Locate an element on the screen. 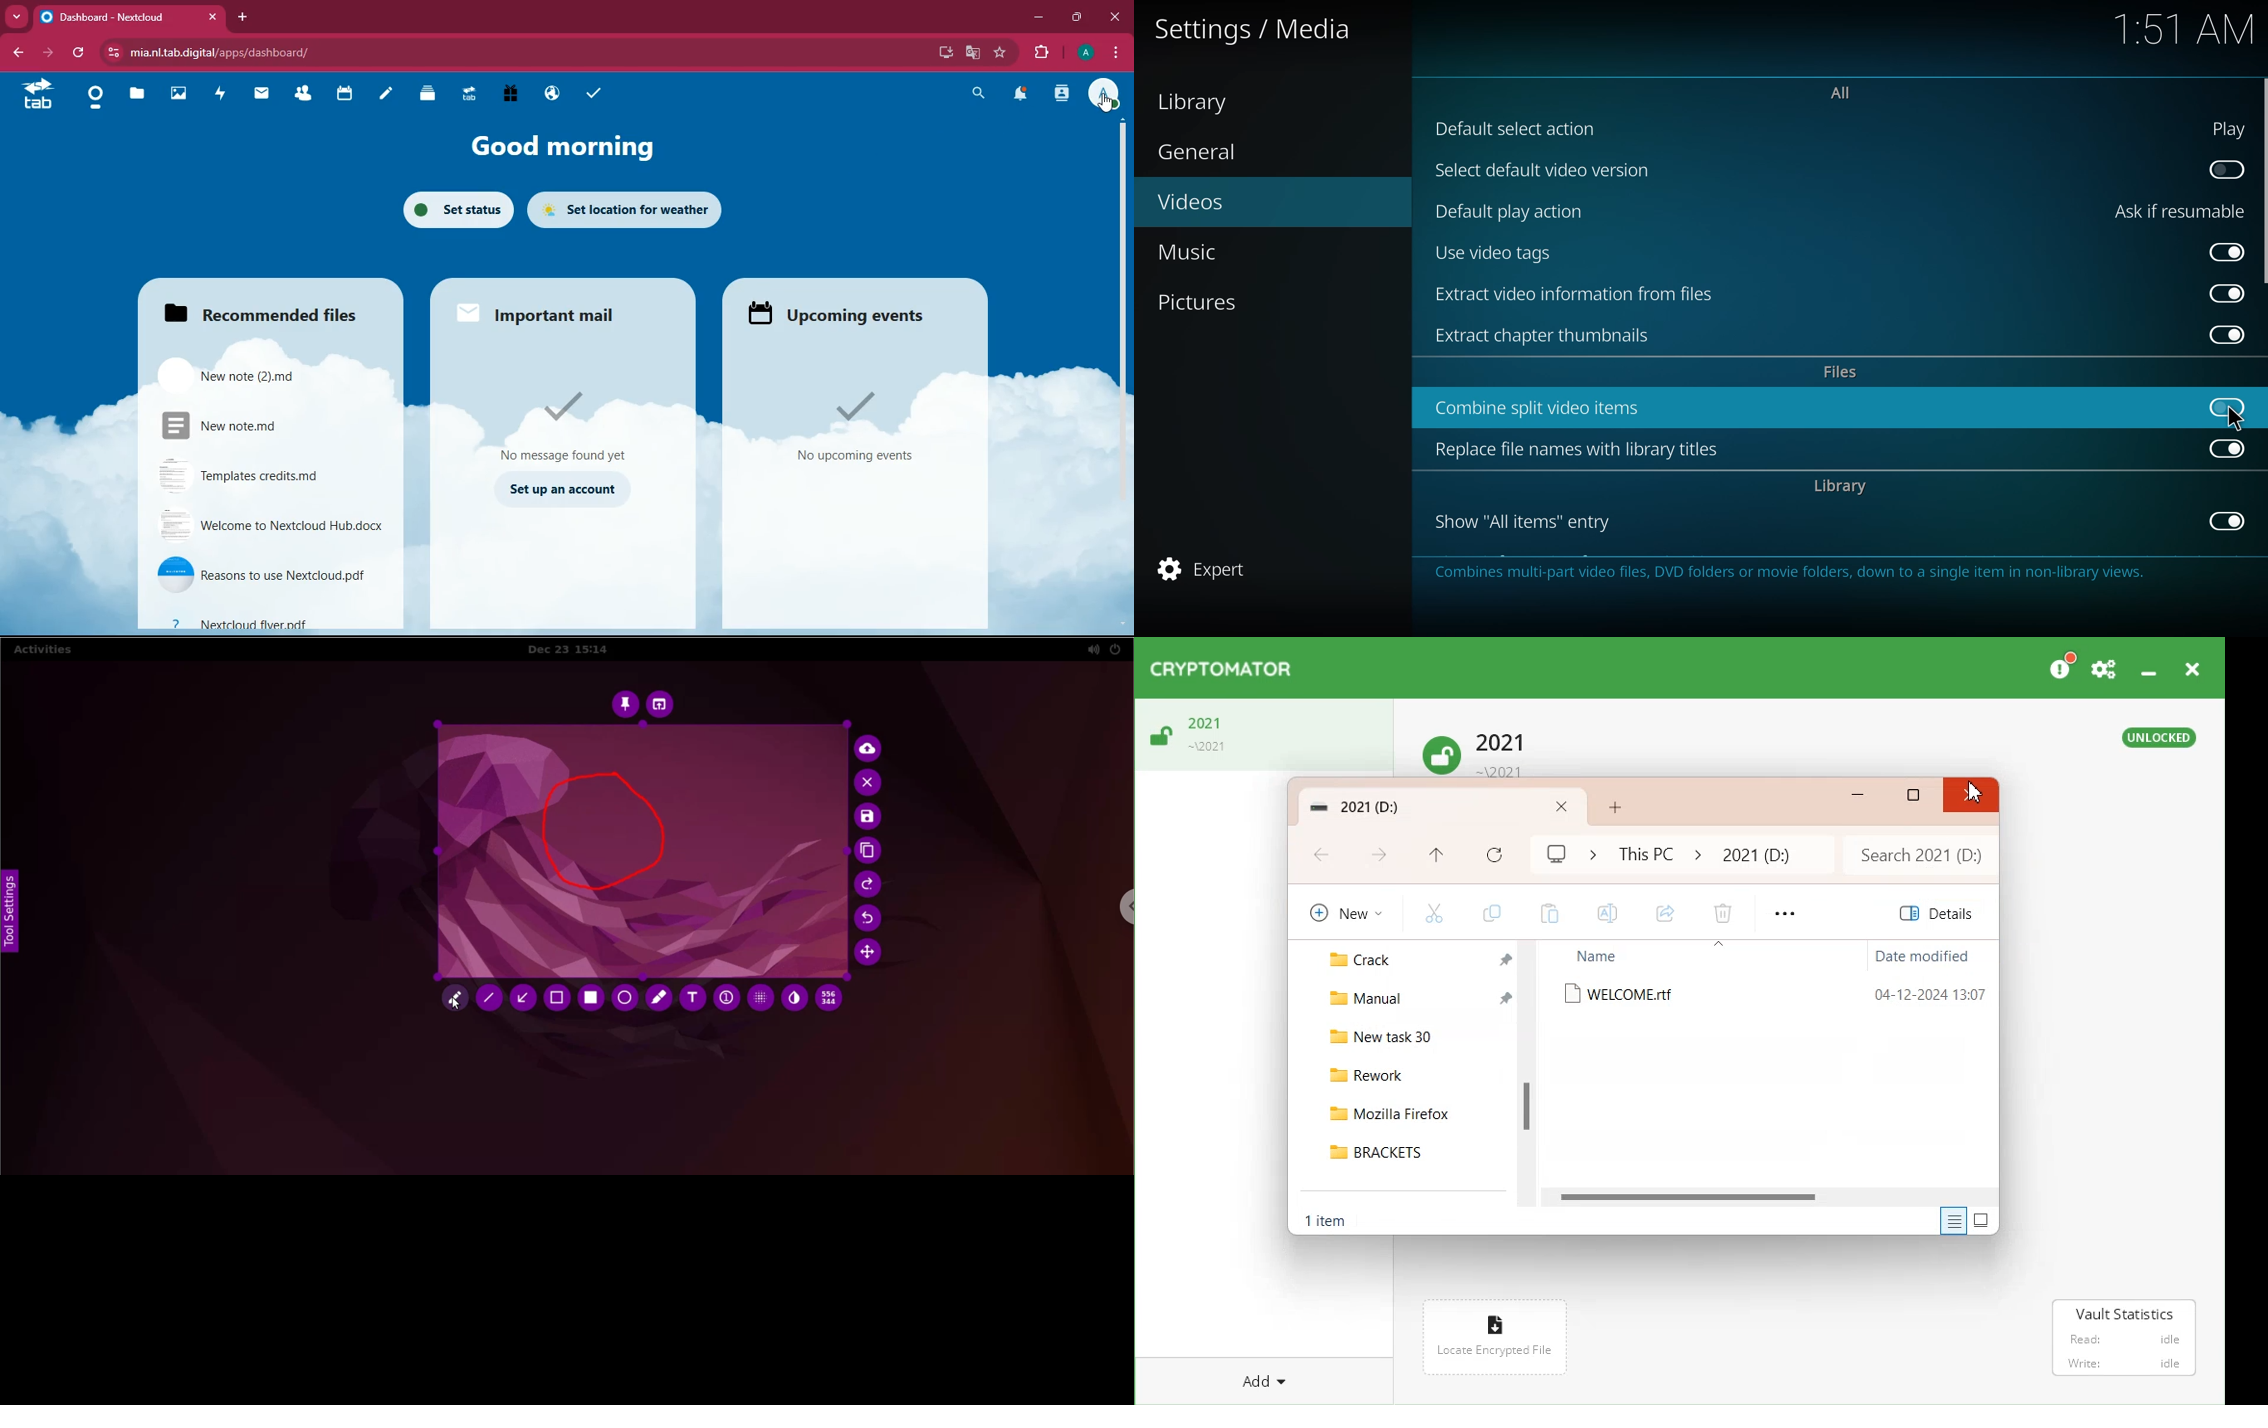 This screenshot has width=2268, height=1428. Please Consider donating is located at coordinates (2062, 666).